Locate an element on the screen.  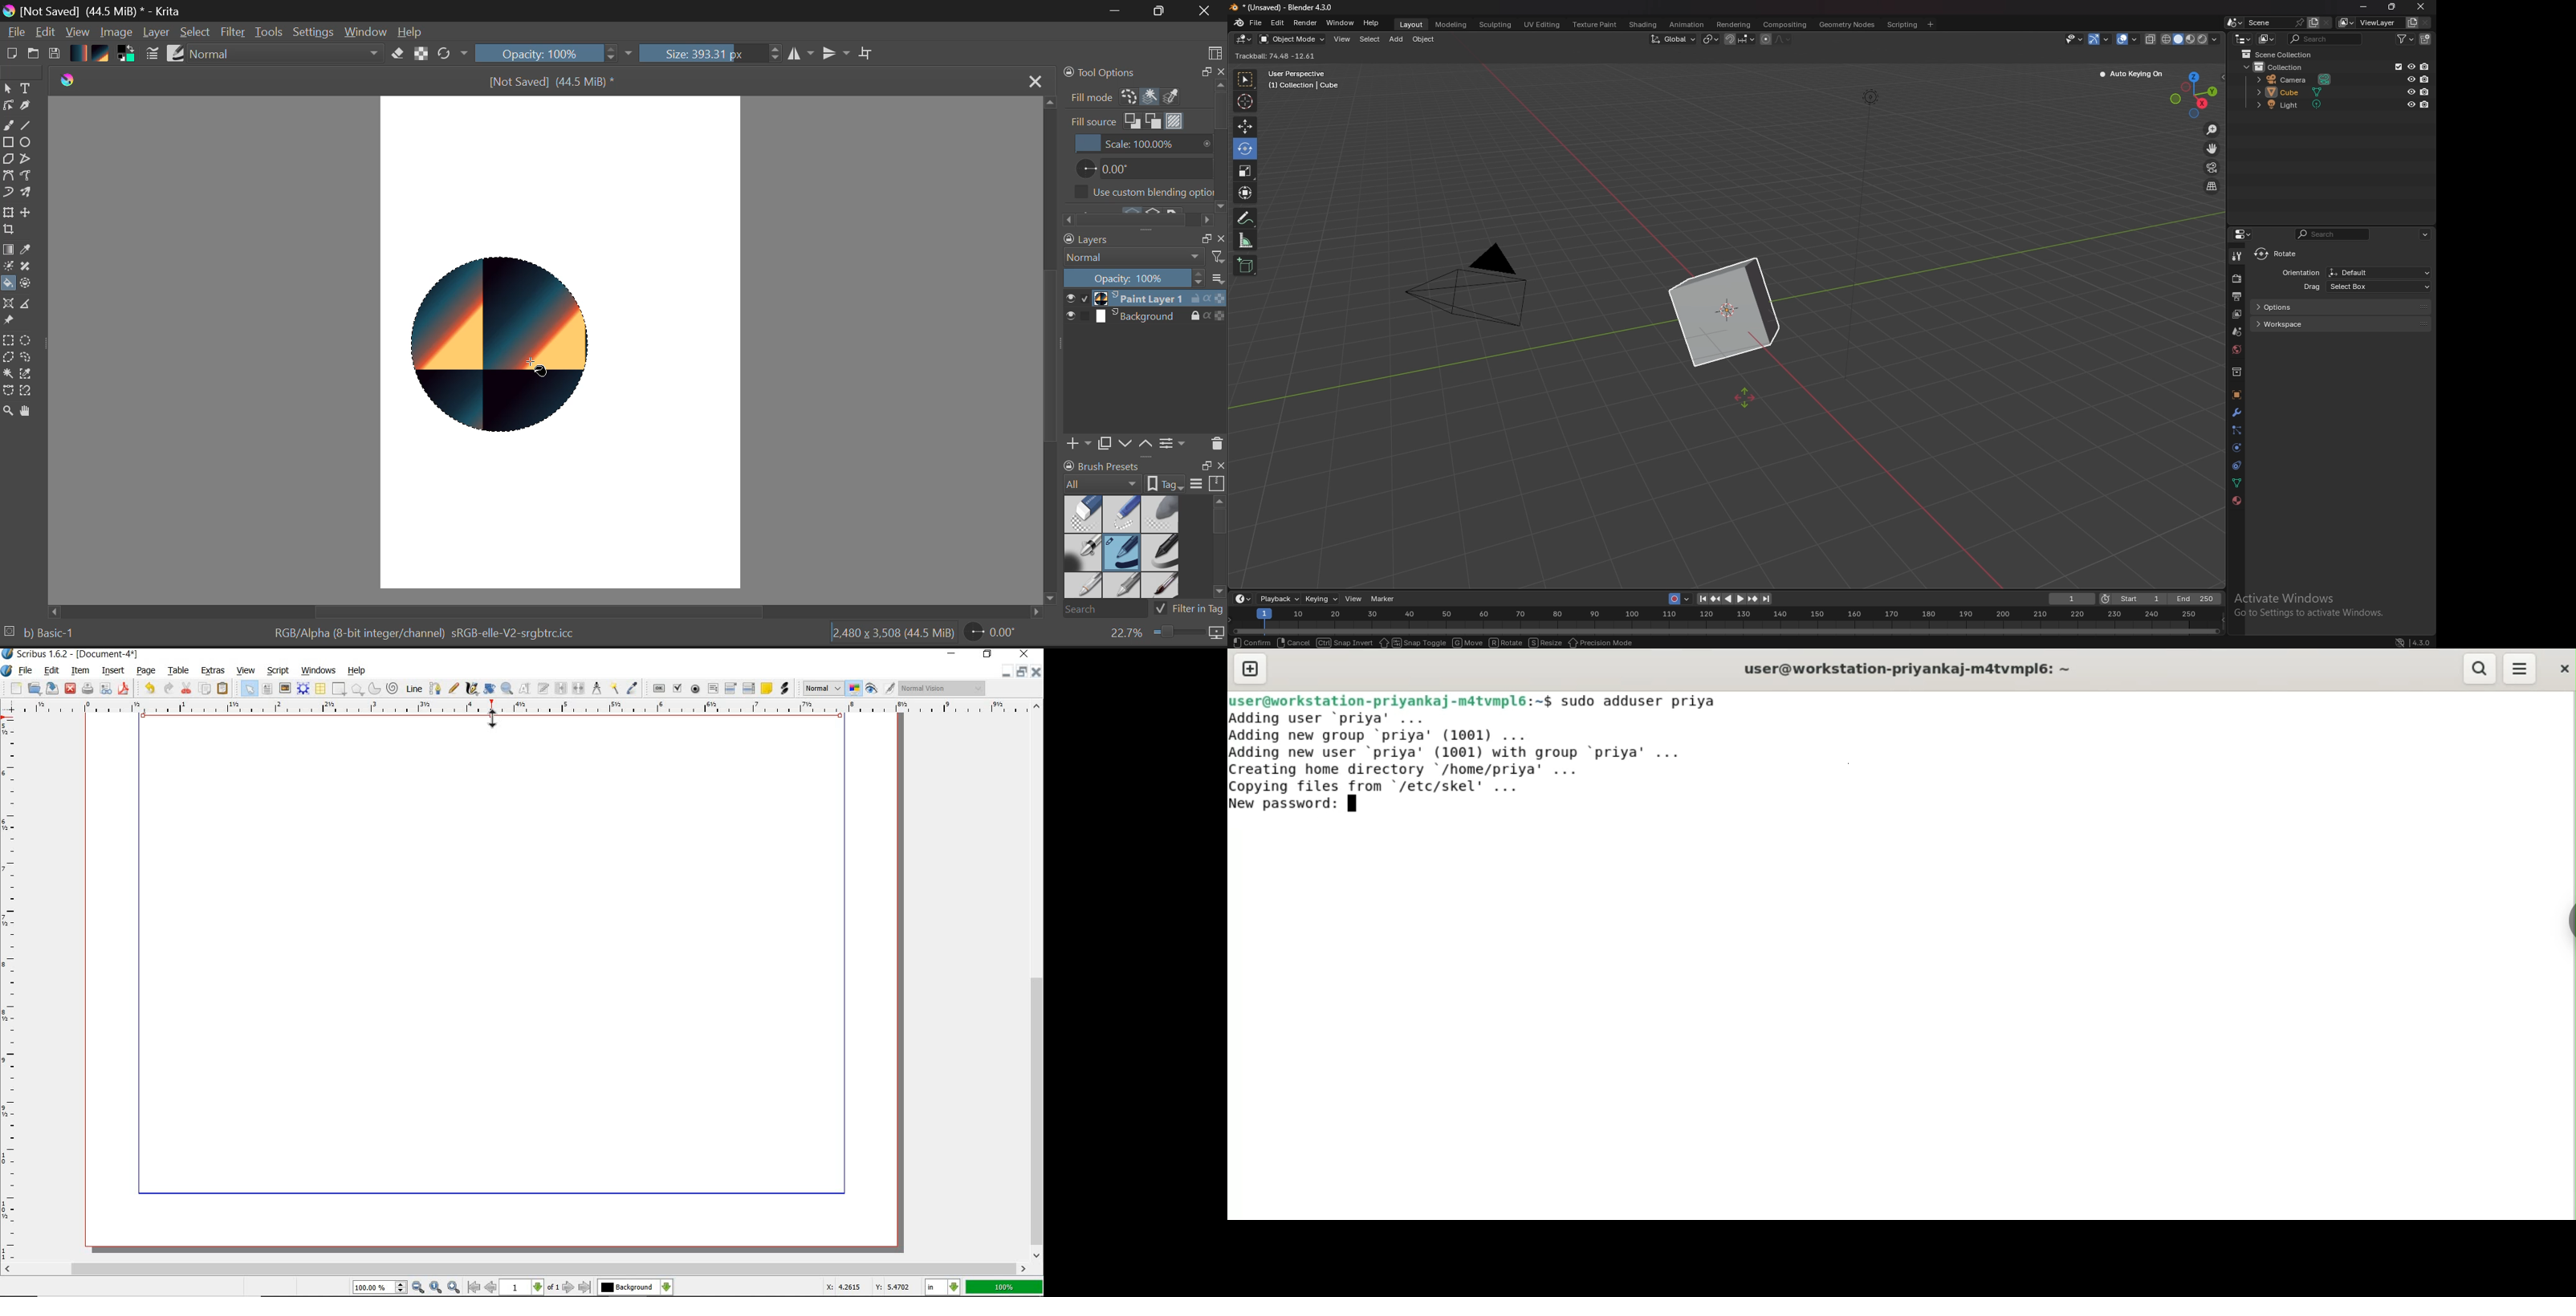
zoom in is located at coordinates (454, 1287).